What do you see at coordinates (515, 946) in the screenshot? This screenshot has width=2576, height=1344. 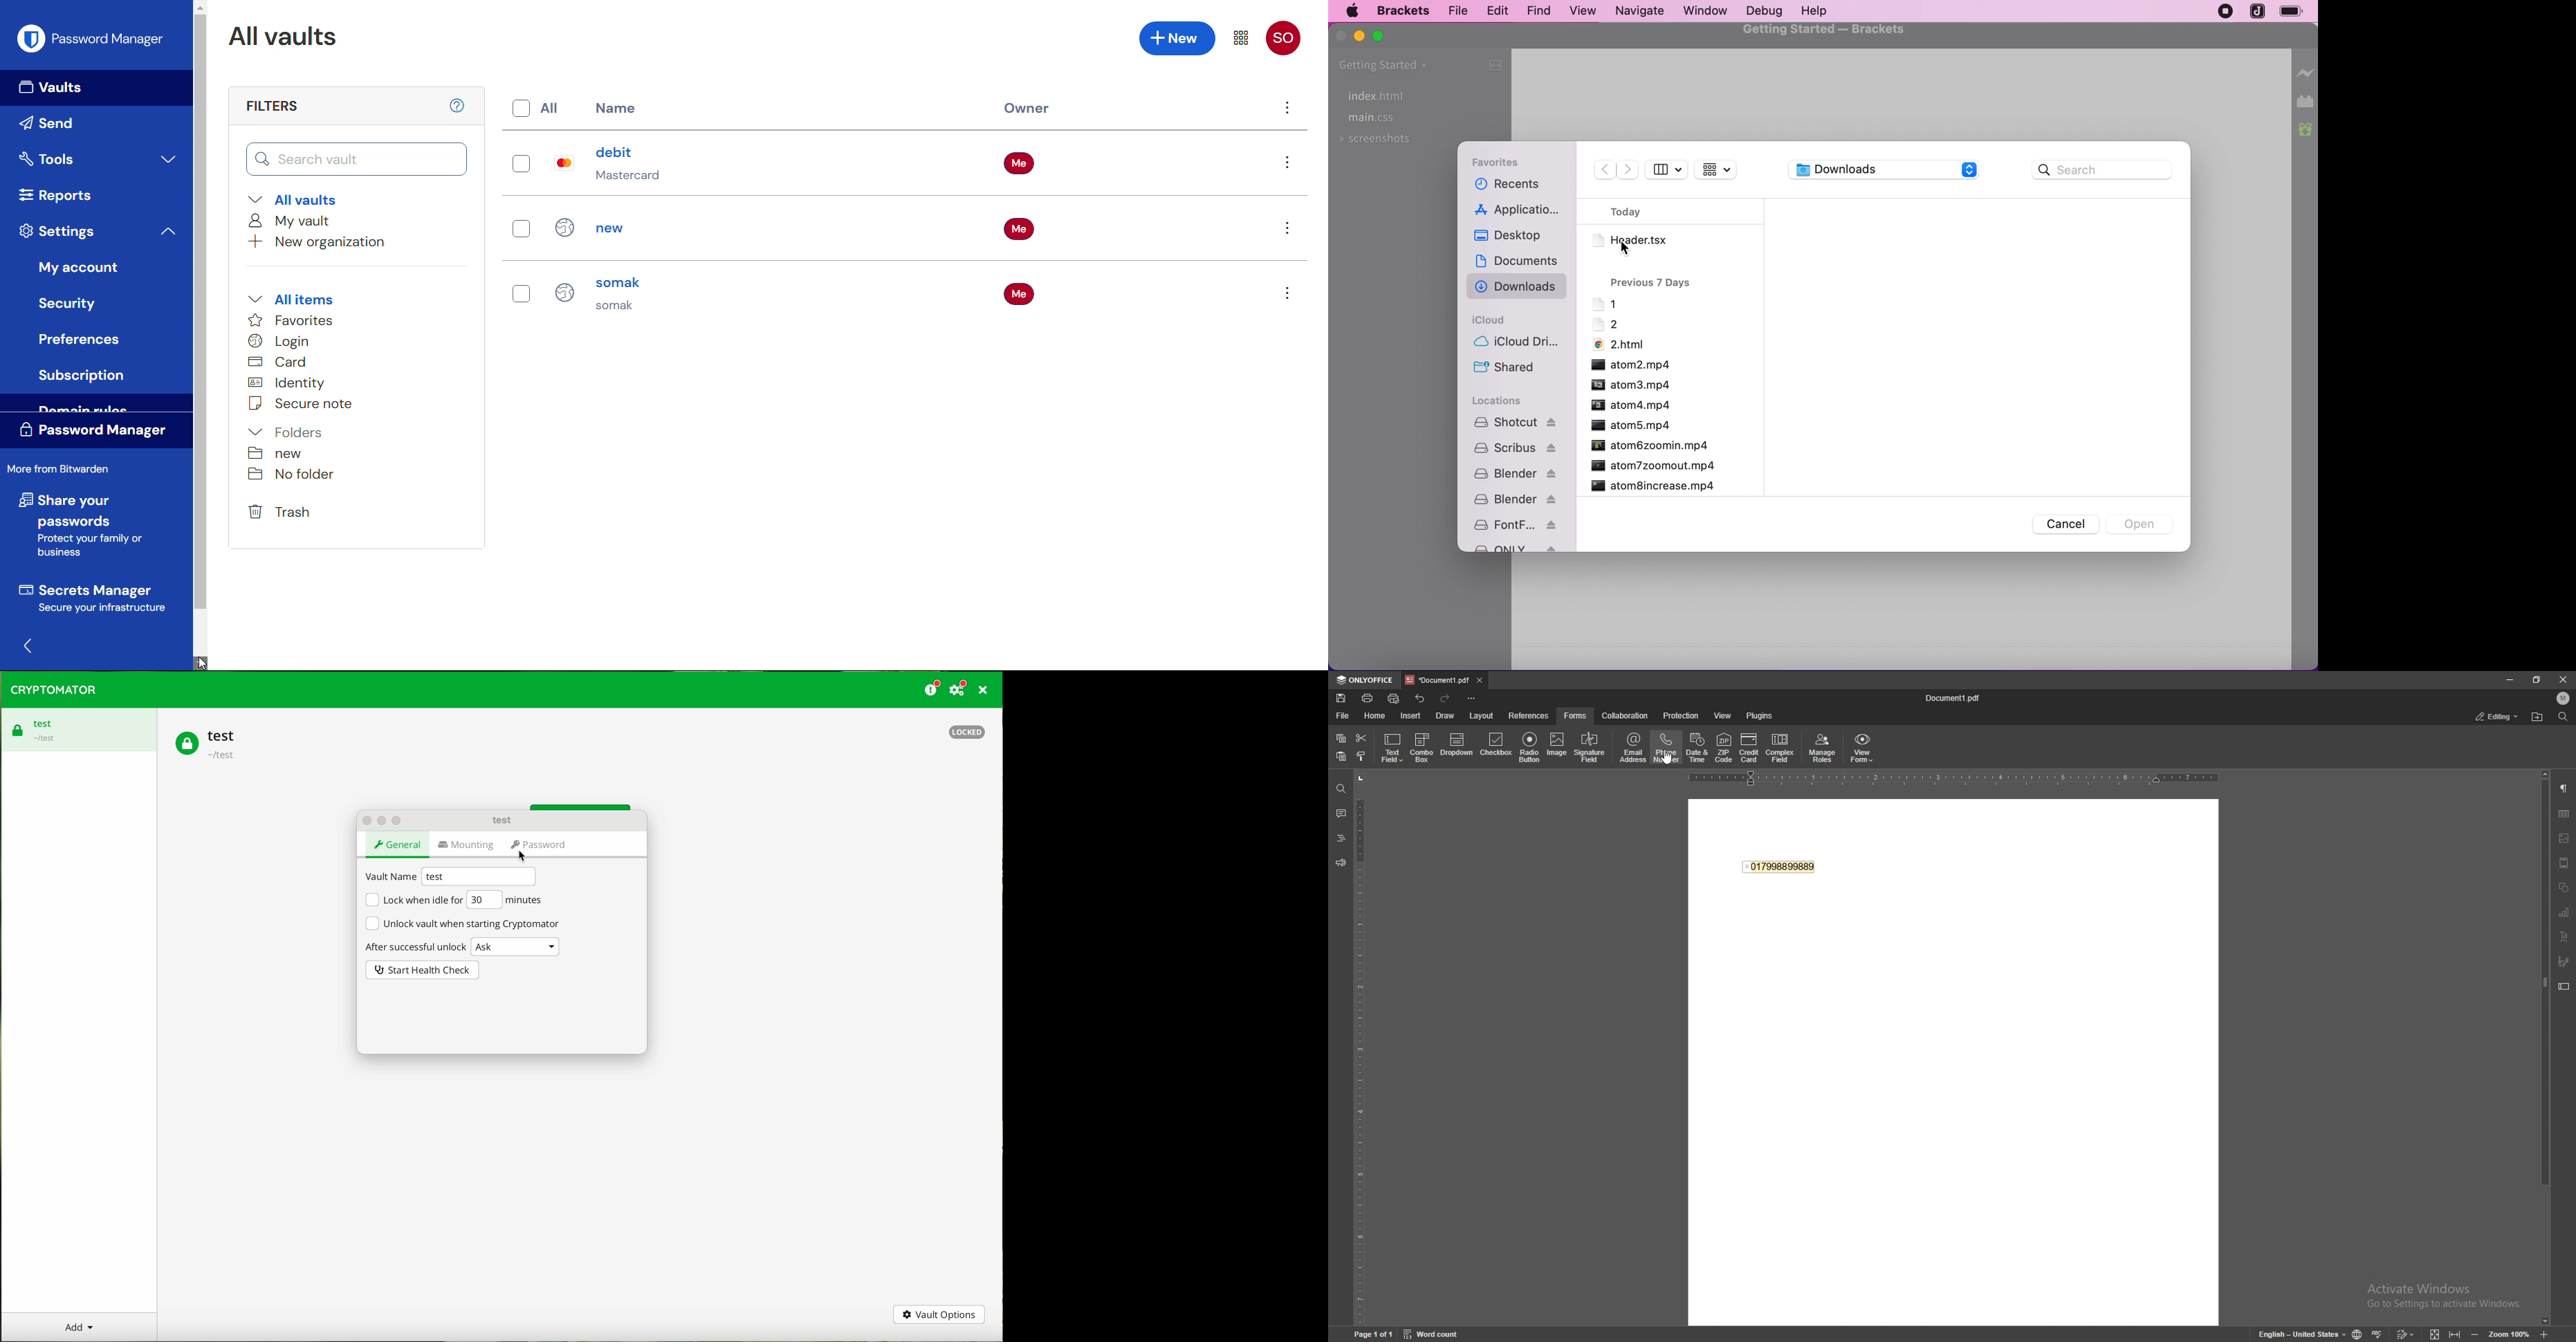 I see `Ask` at bounding box center [515, 946].